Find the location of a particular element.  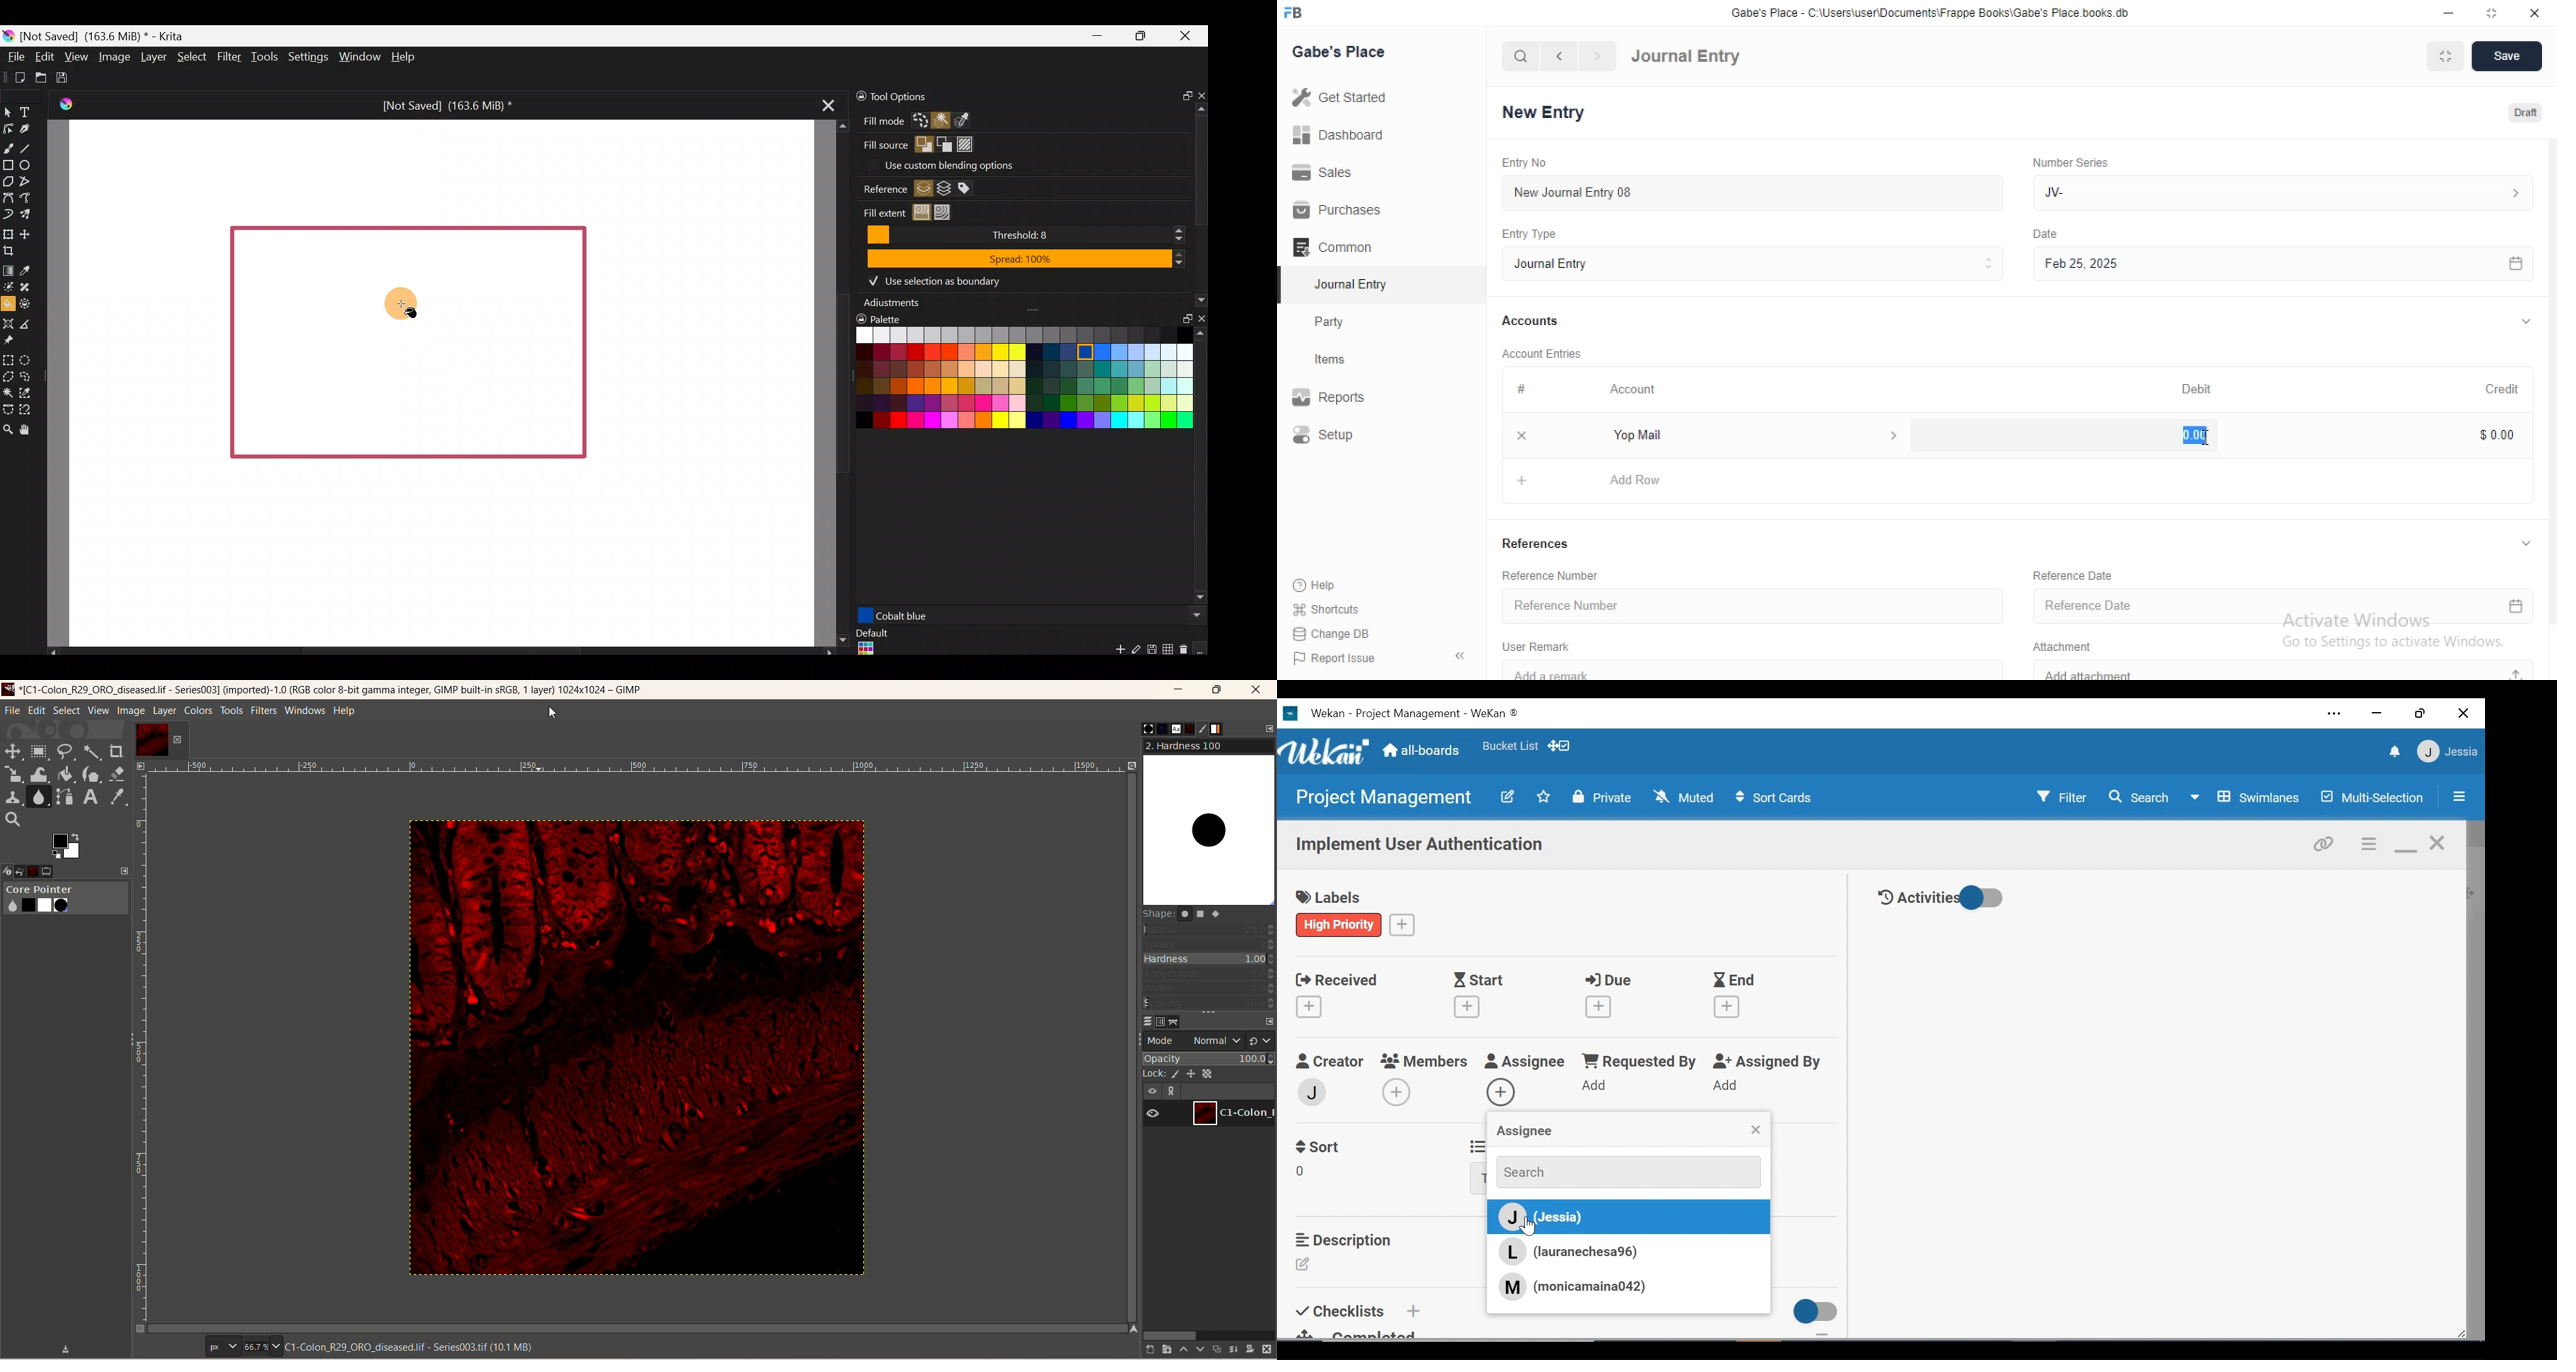

navigate backward is located at coordinates (1562, 56).